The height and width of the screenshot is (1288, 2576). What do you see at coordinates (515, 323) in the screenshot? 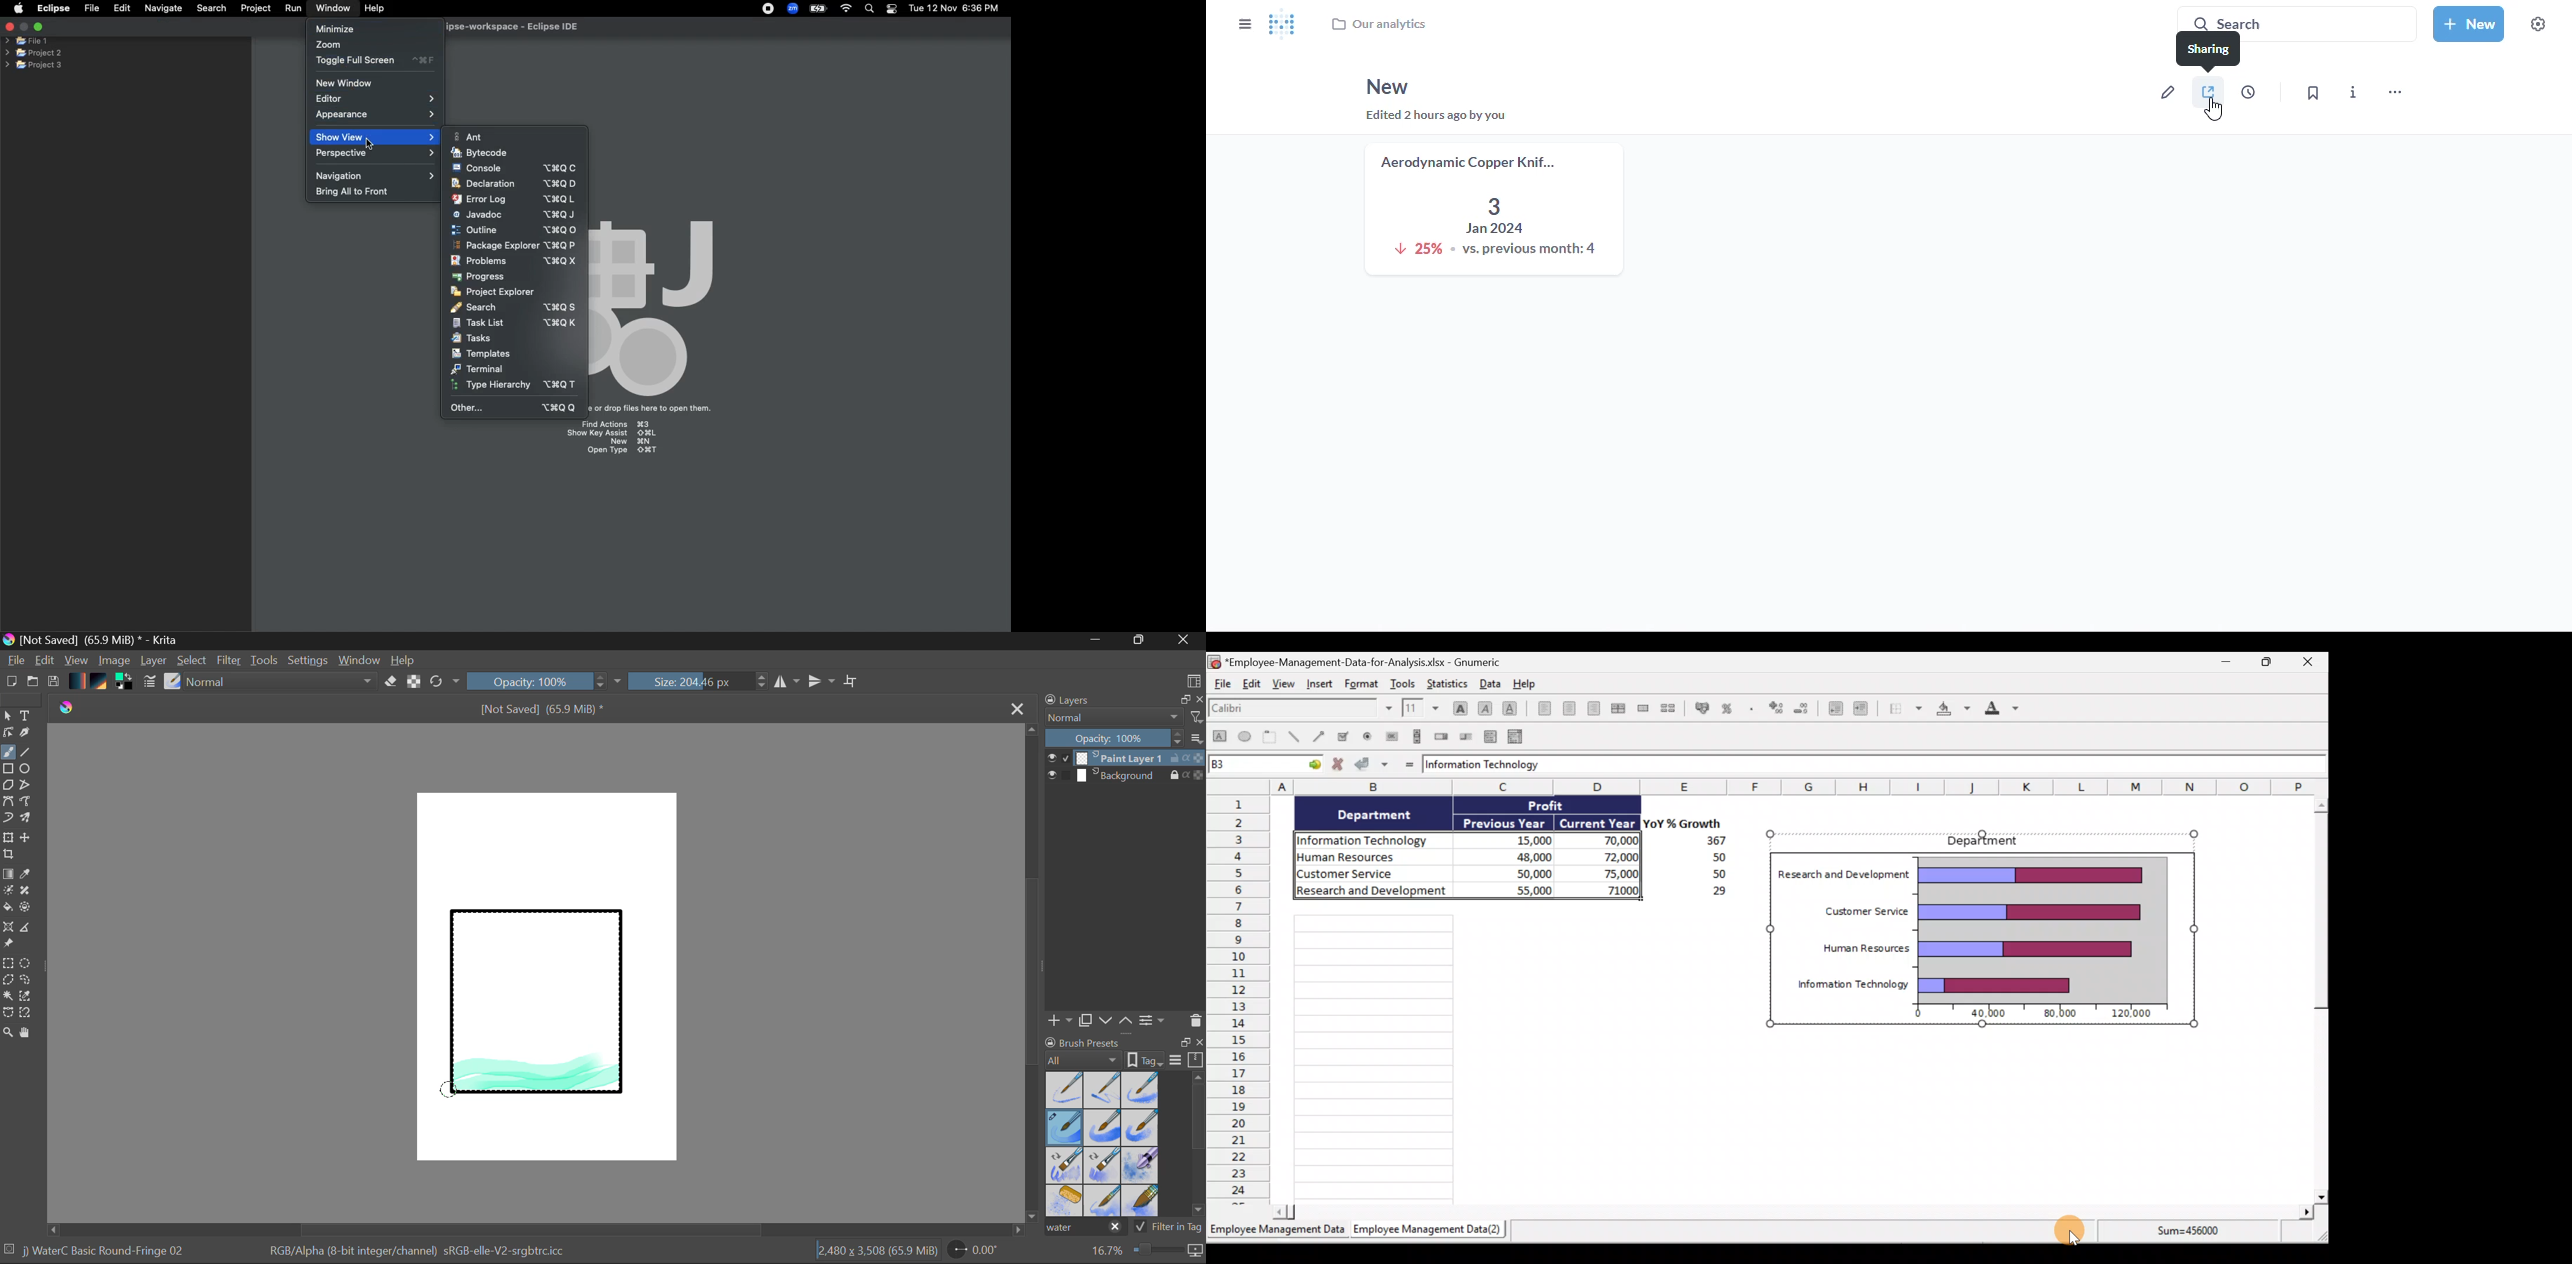
I see `Task list` at bounding box center [515, 323].